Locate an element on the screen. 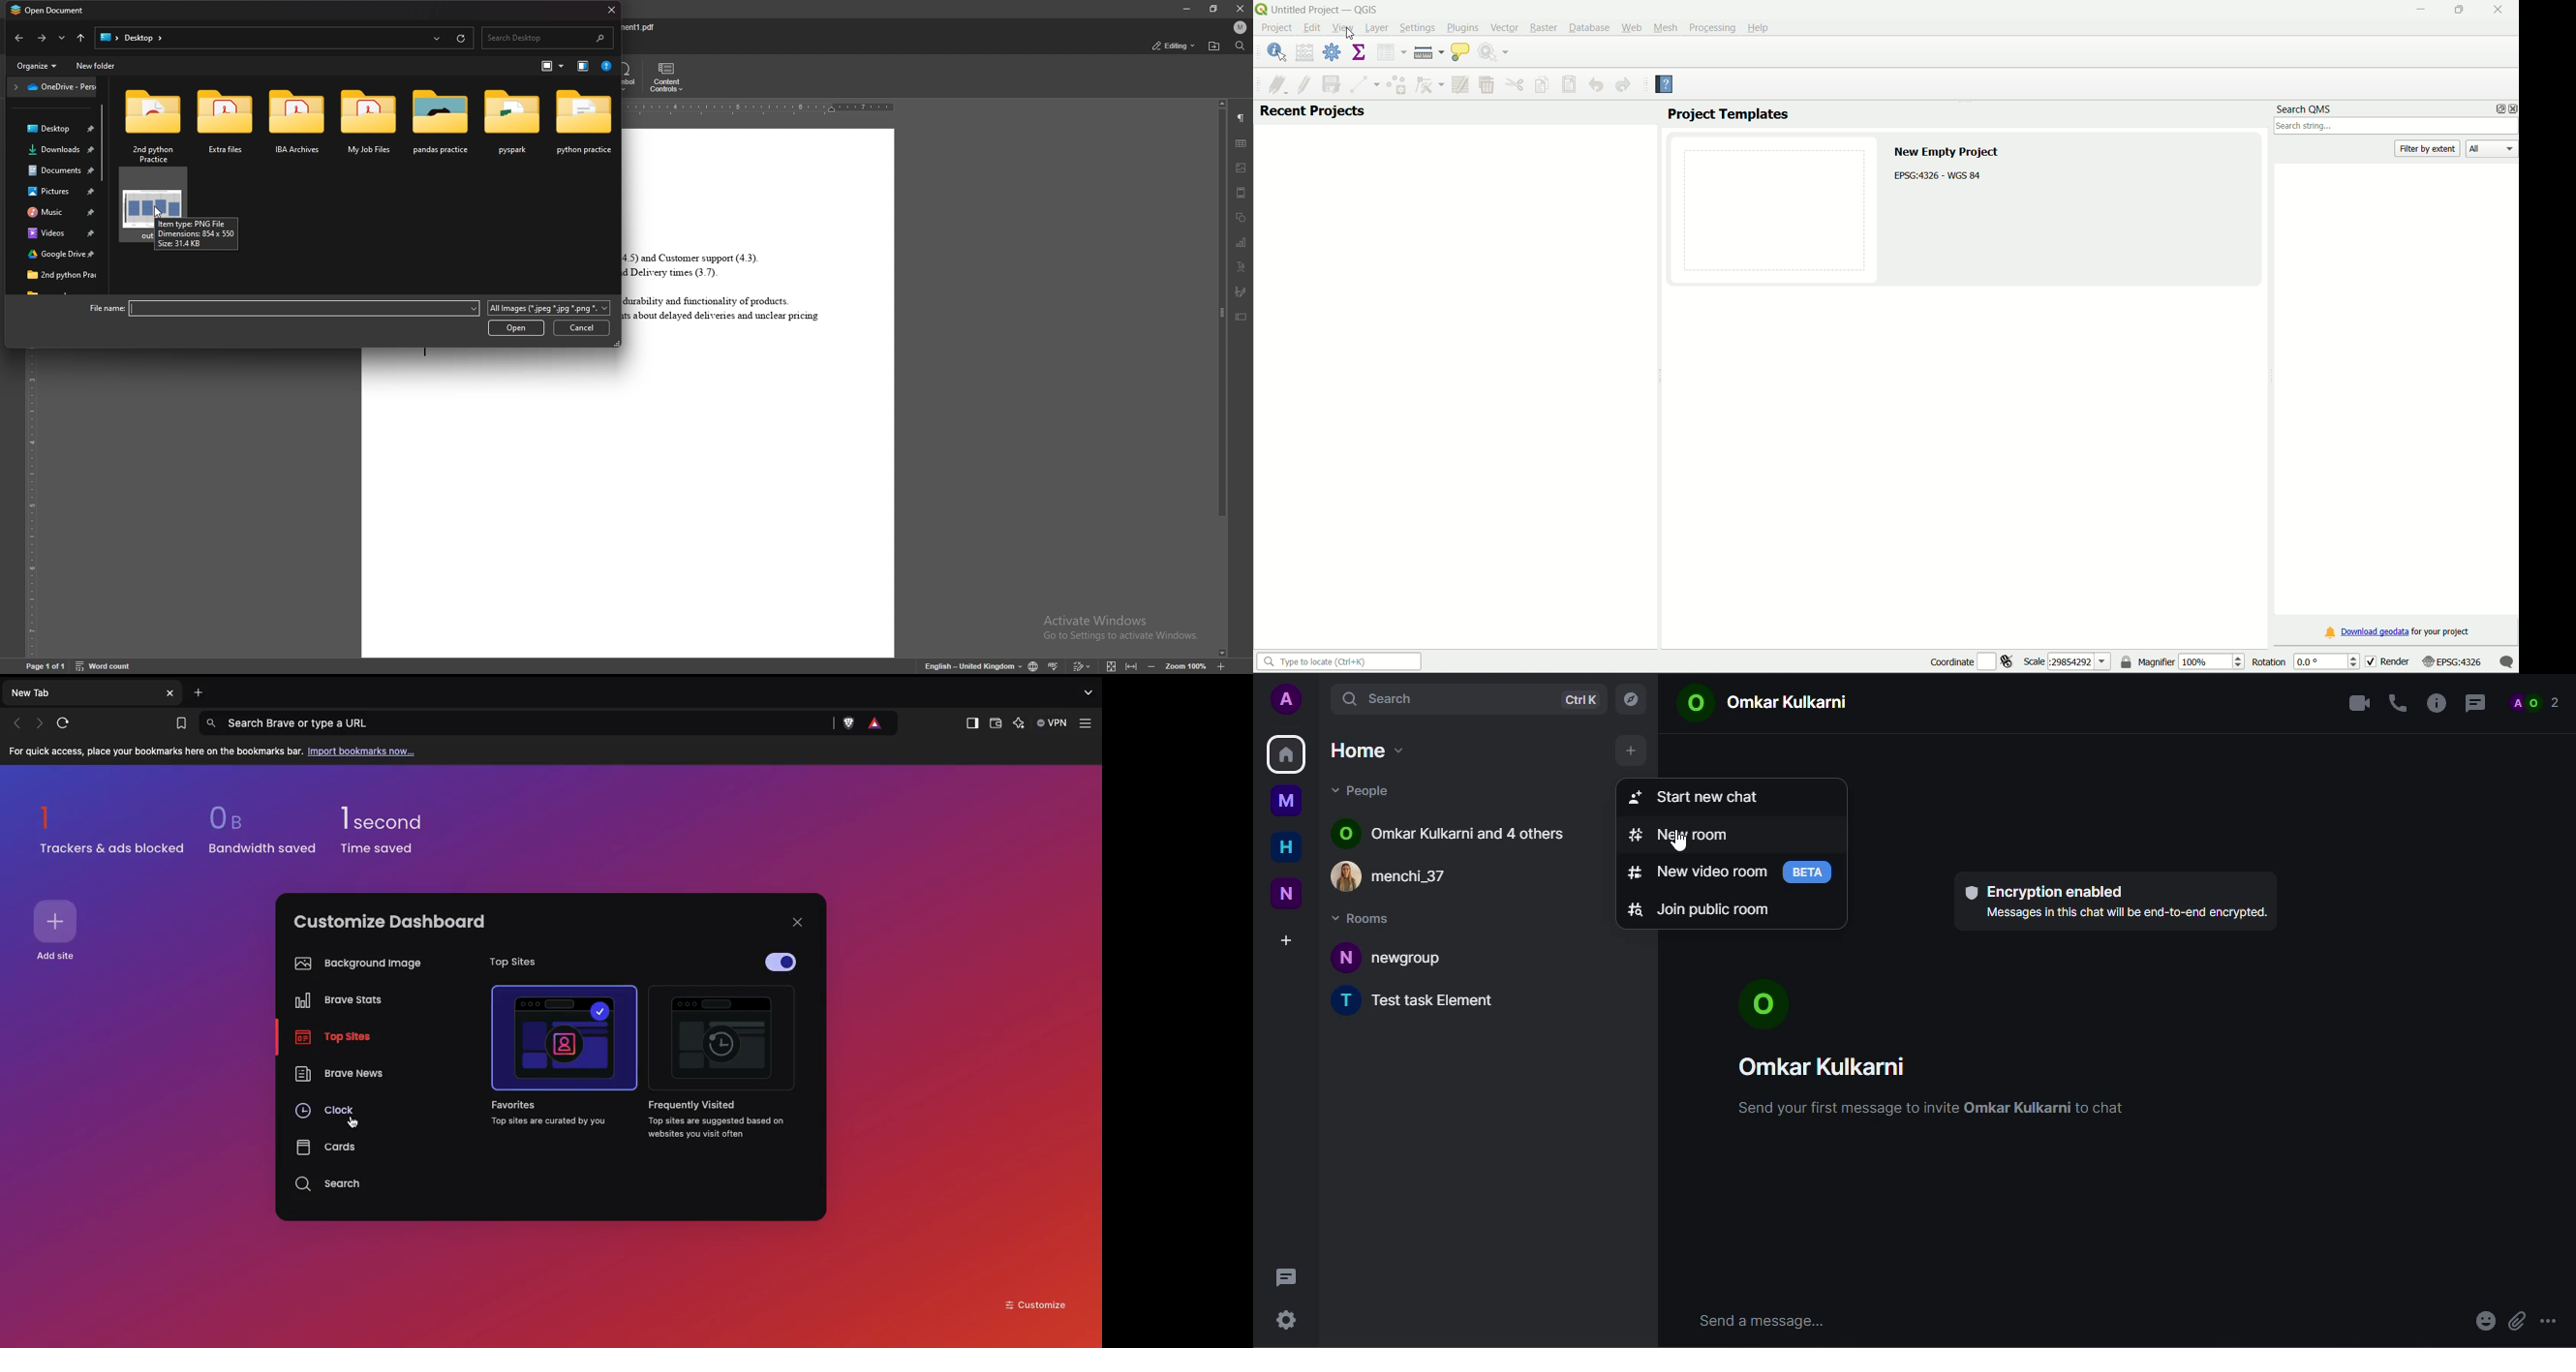  Undo is located at coordinates (1596, 84).